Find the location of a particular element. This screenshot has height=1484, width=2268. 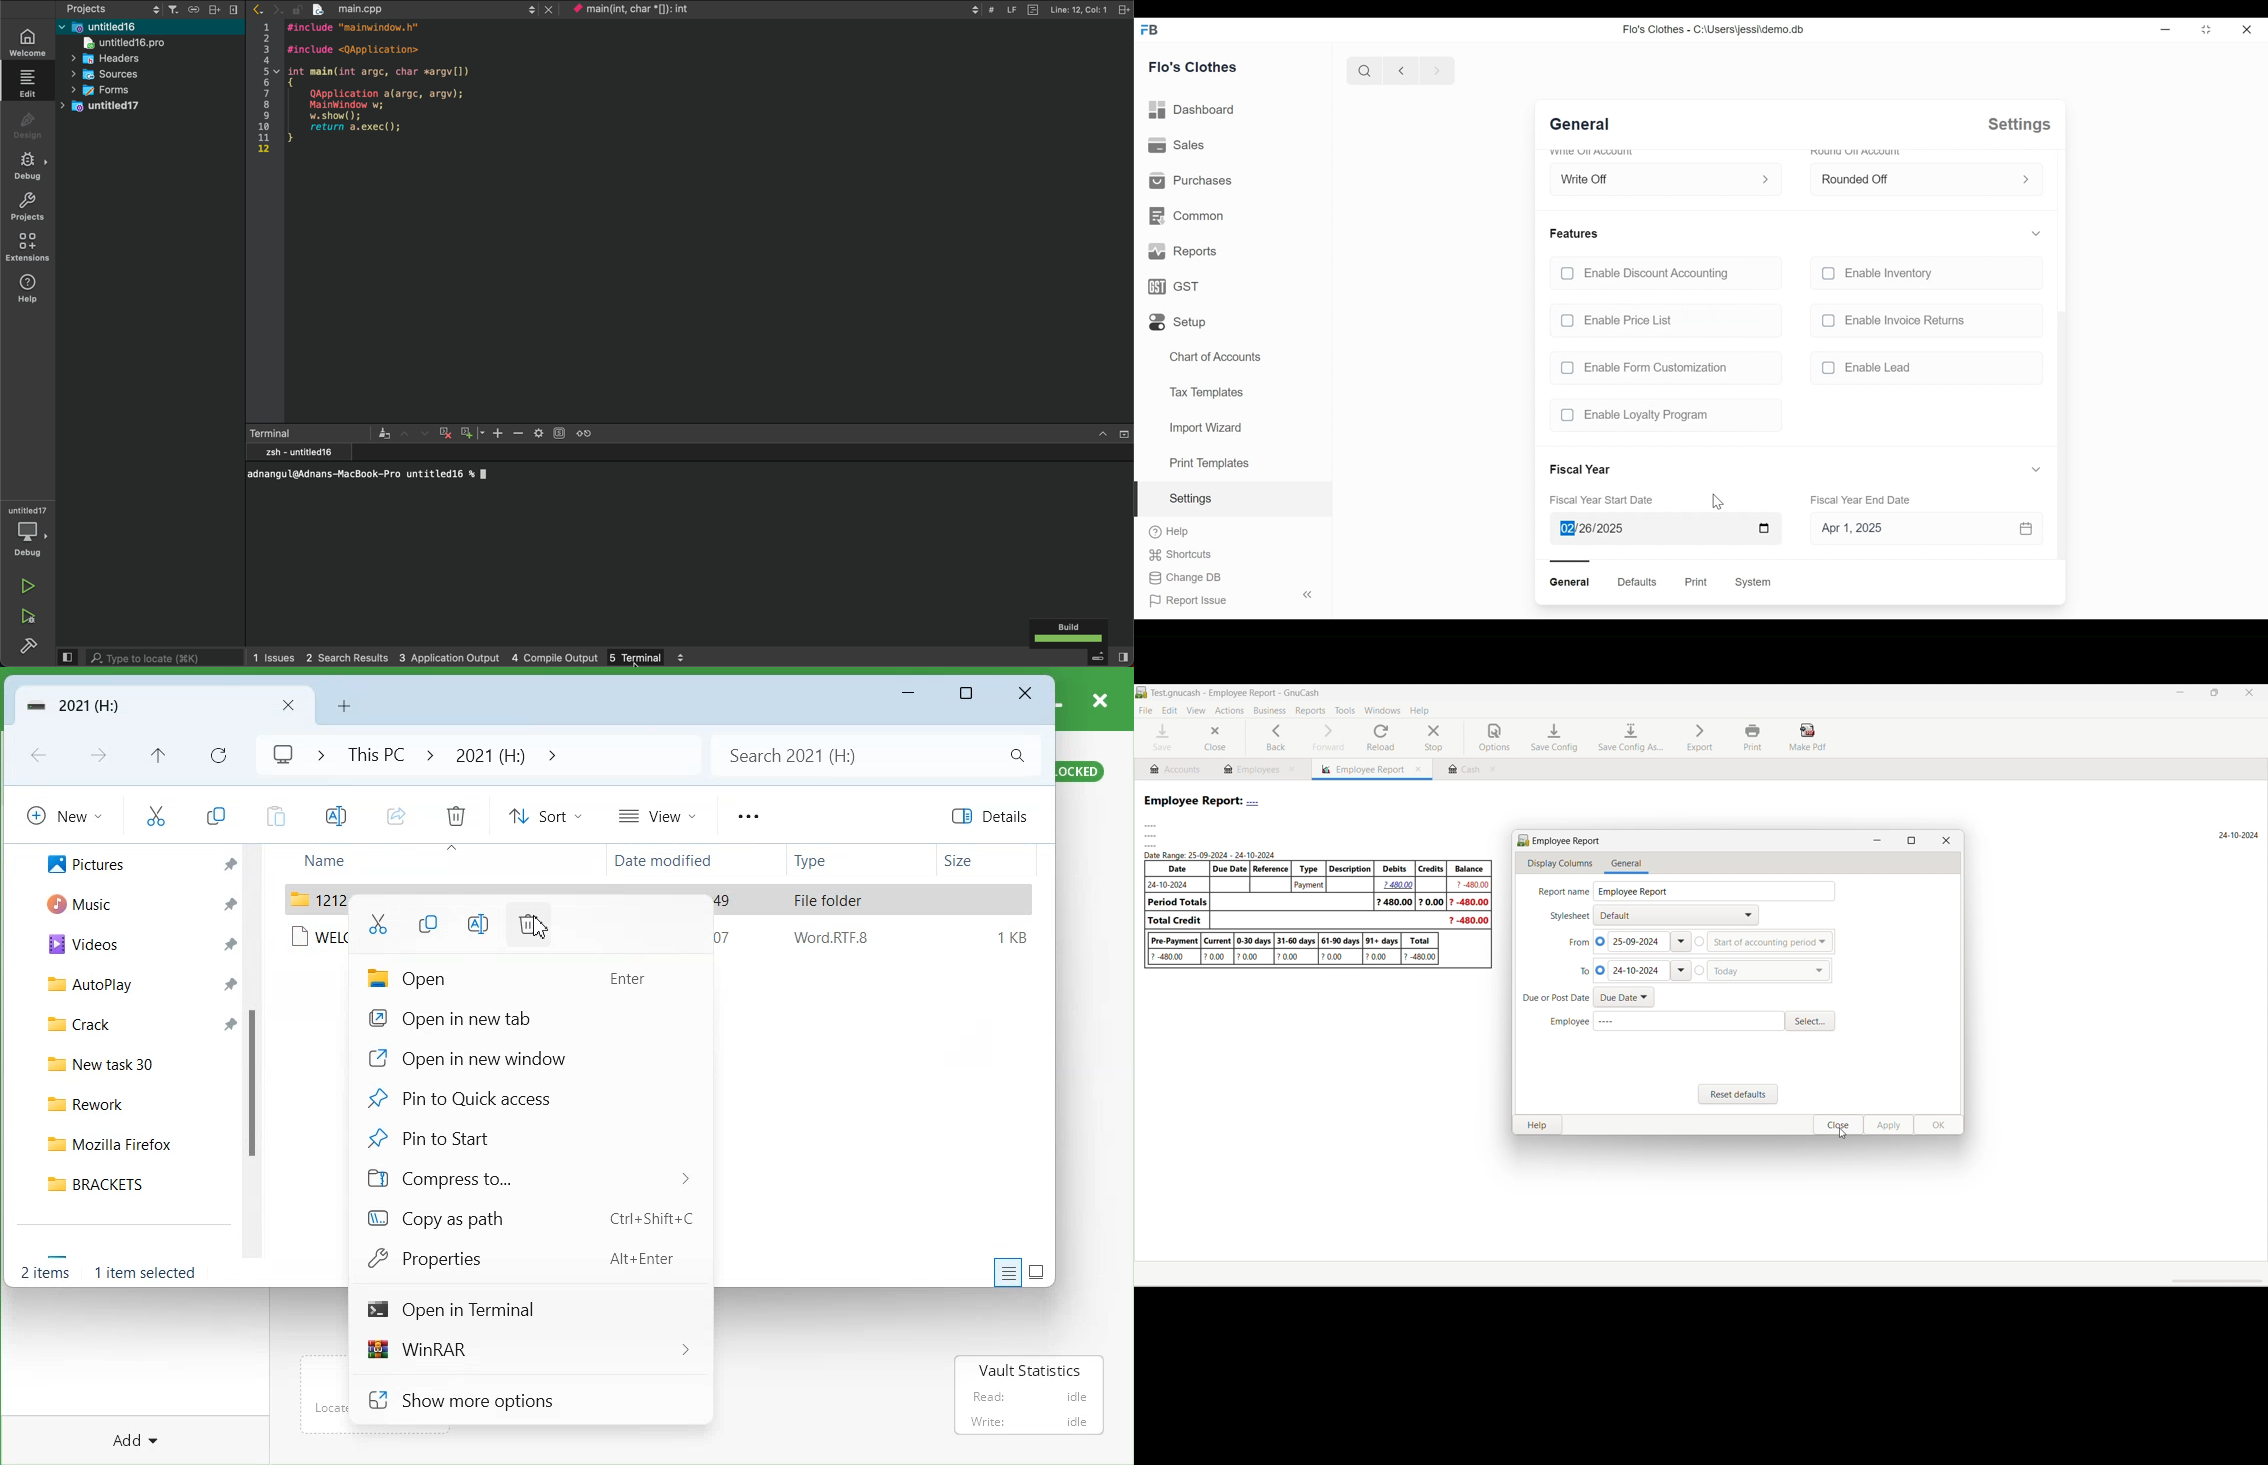

Search is located at coordinates (1363, 71).